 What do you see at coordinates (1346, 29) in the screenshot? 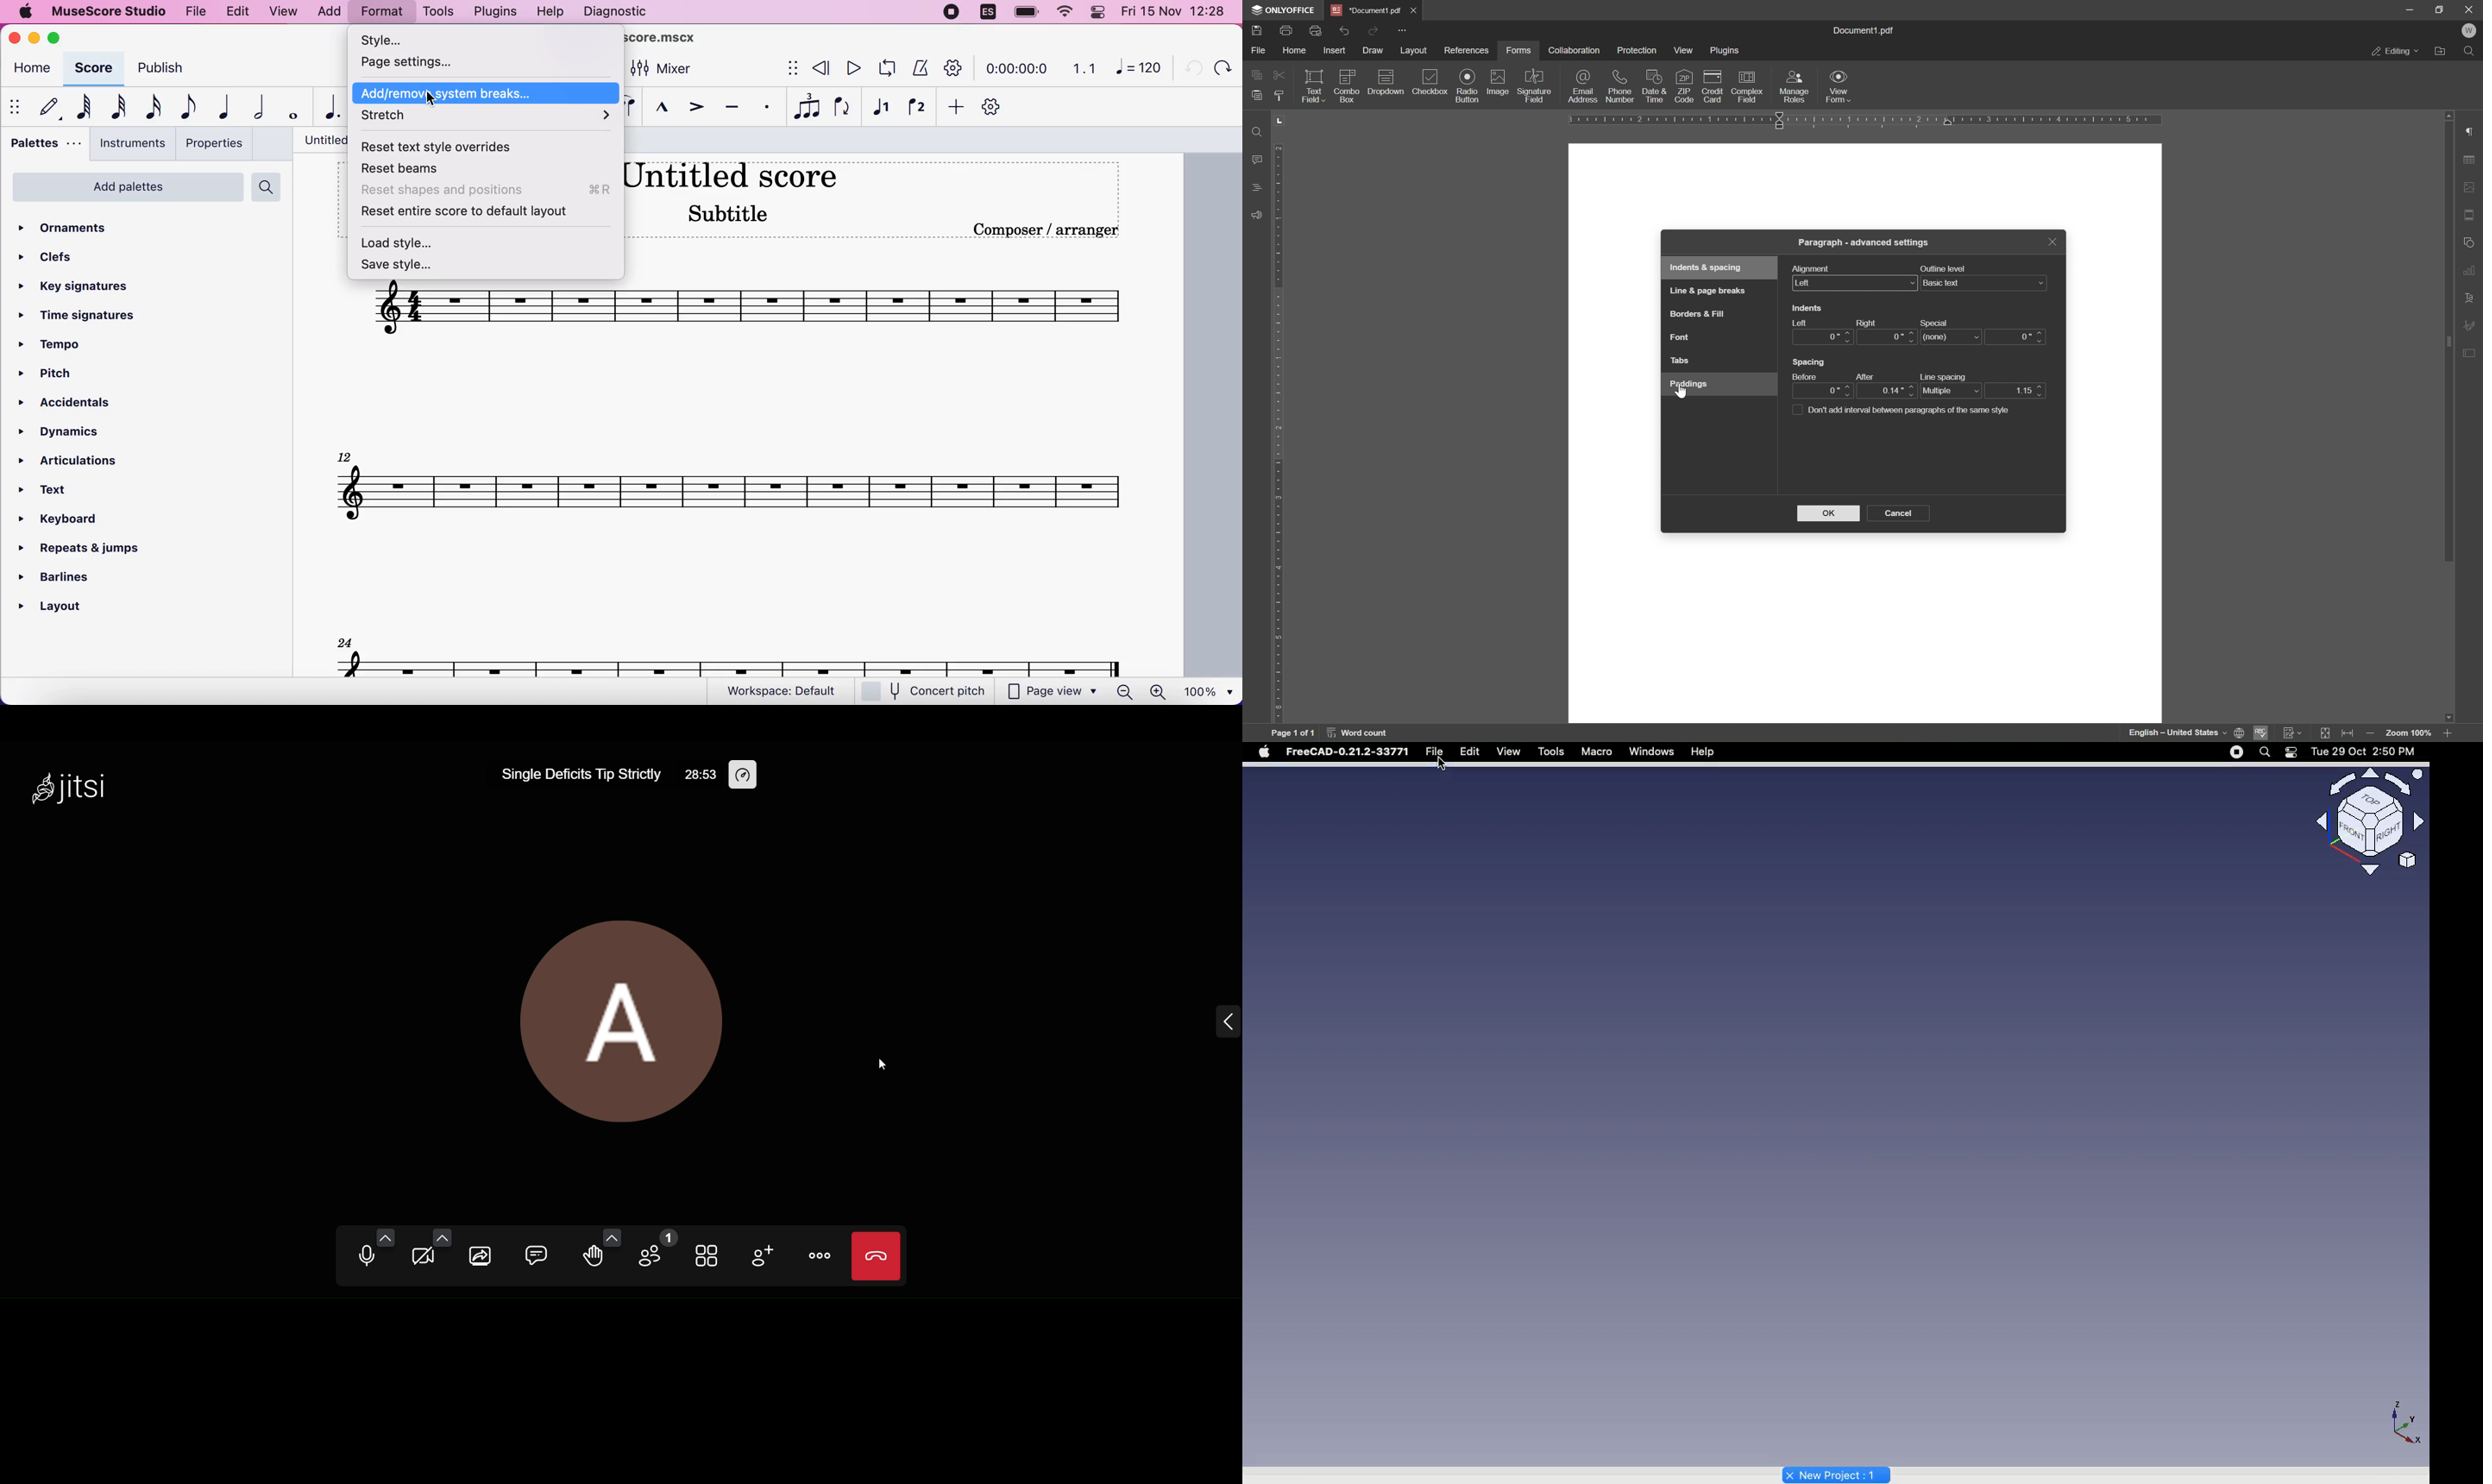
I see `undo` at bounding box center [1346, 29].